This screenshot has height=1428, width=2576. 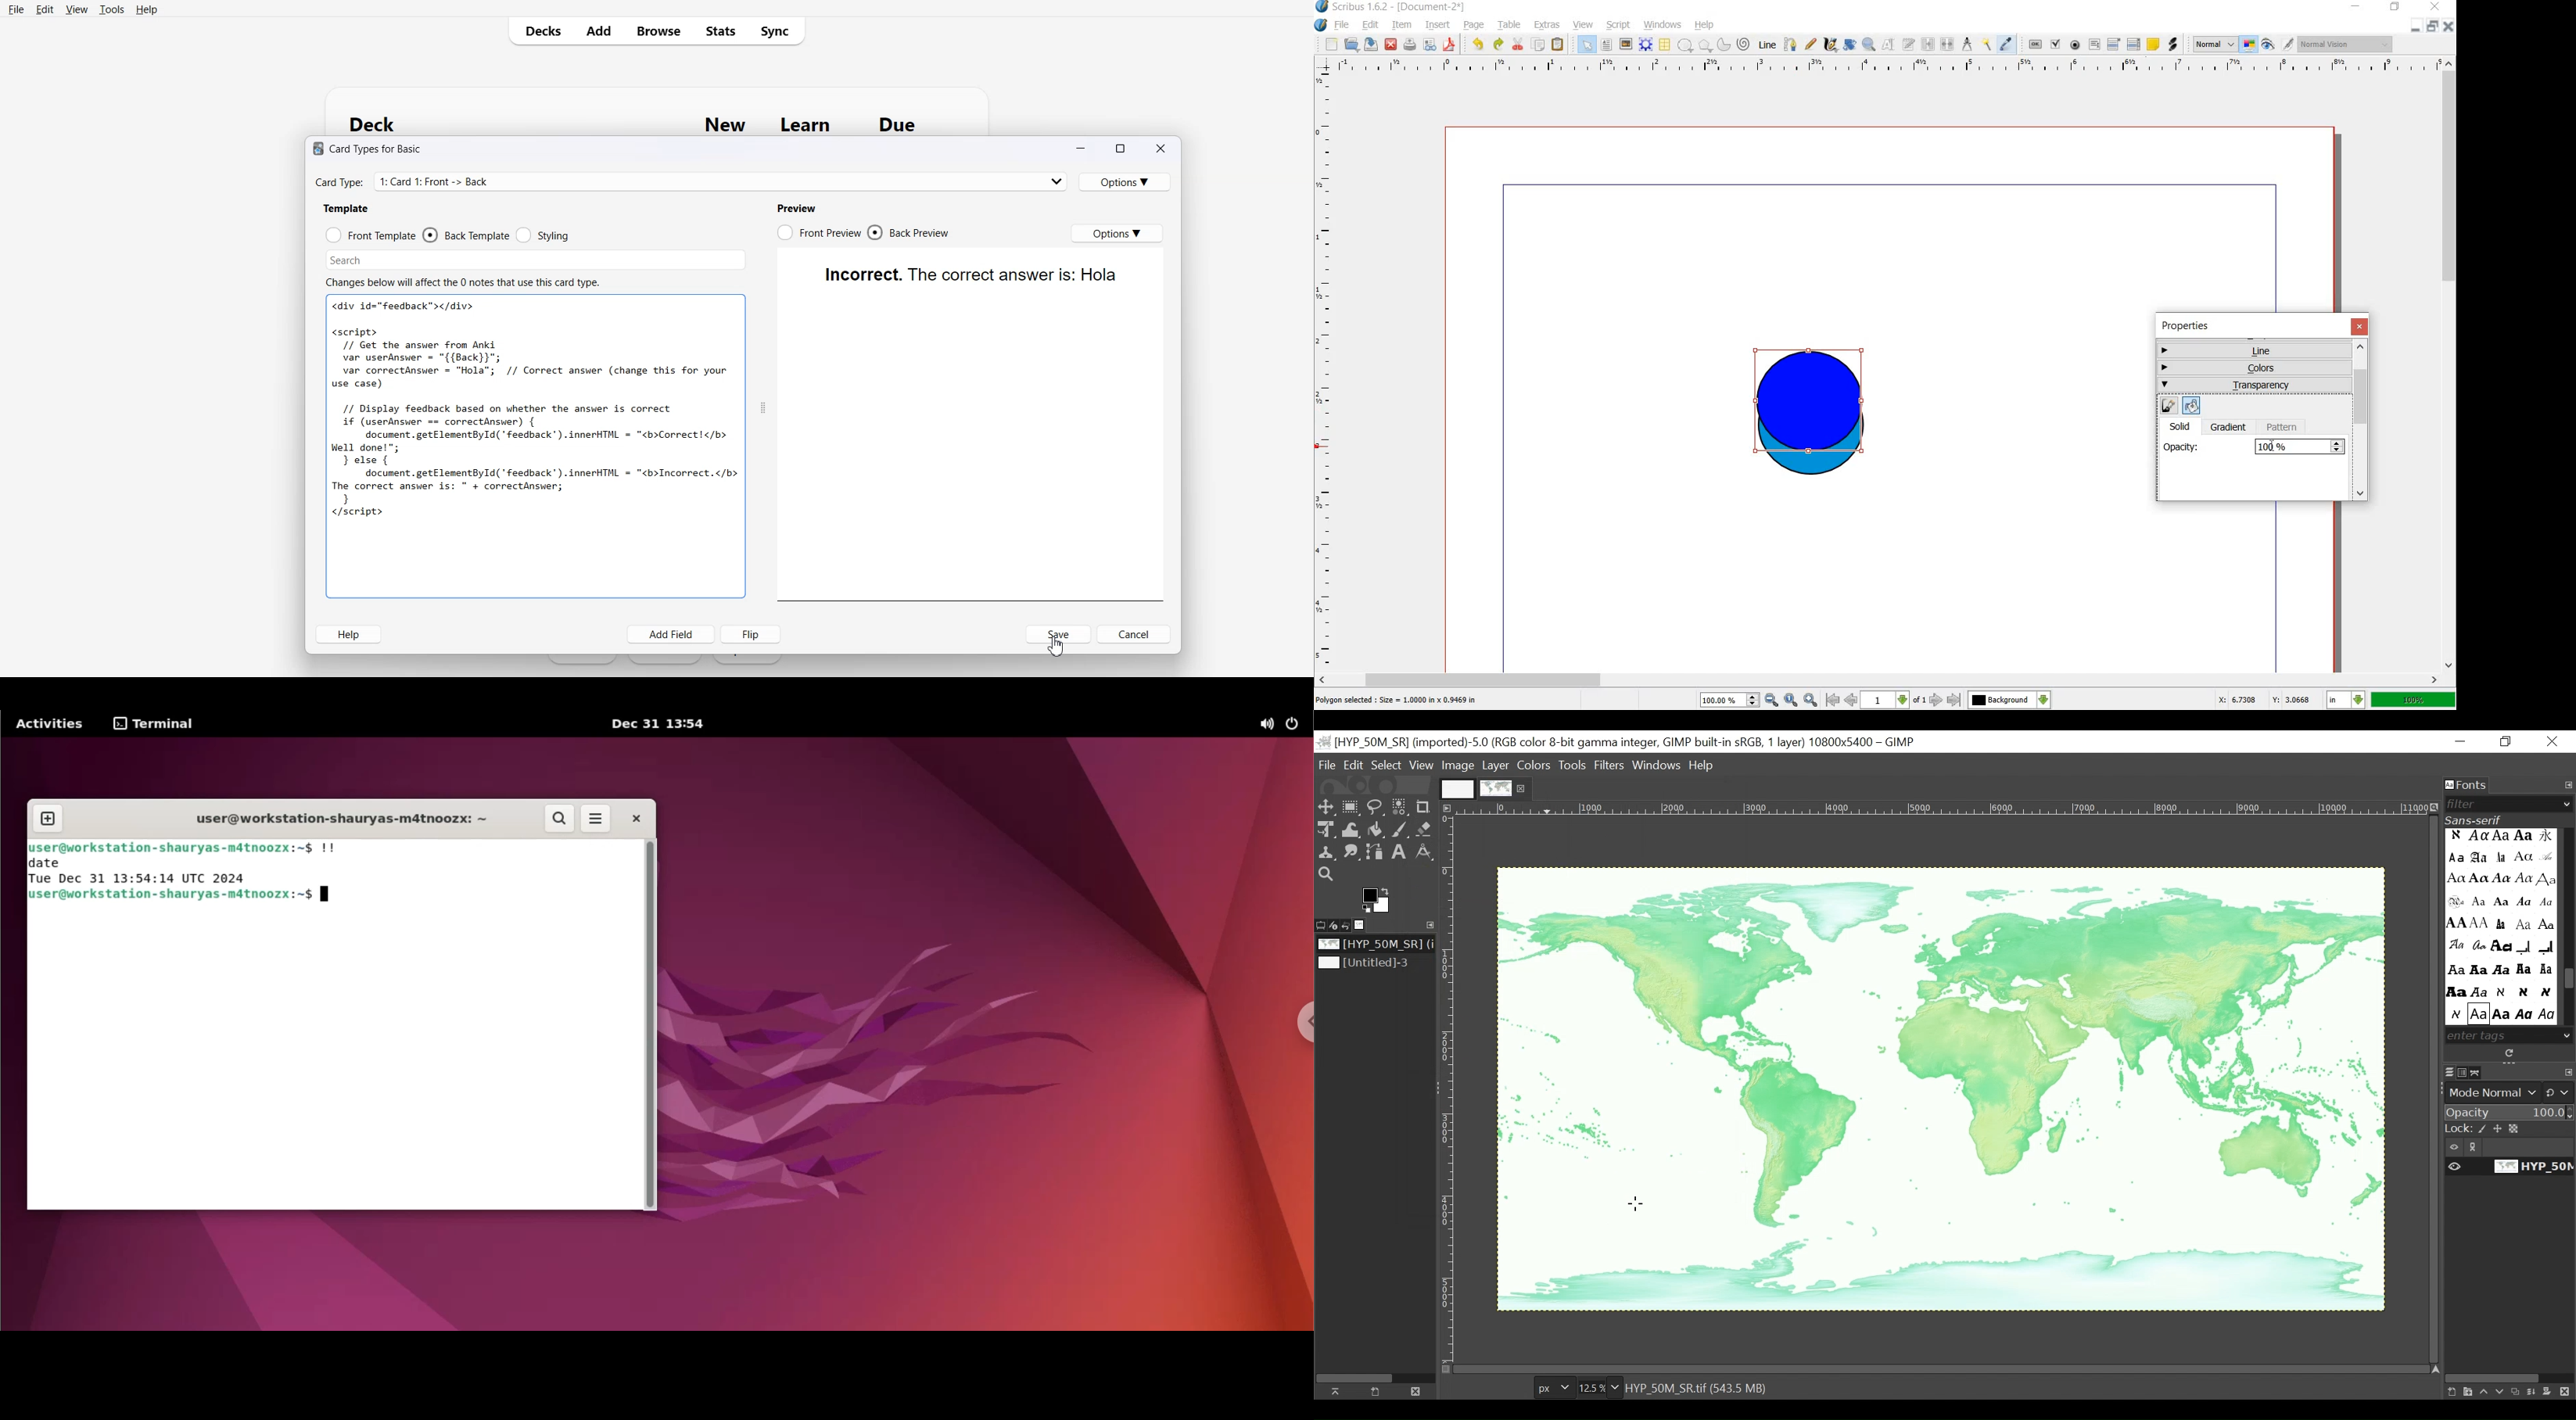 What do you see at coordinates (1371, 44) in the screenshot?
I see `save` at bounding box center [1371, 44].